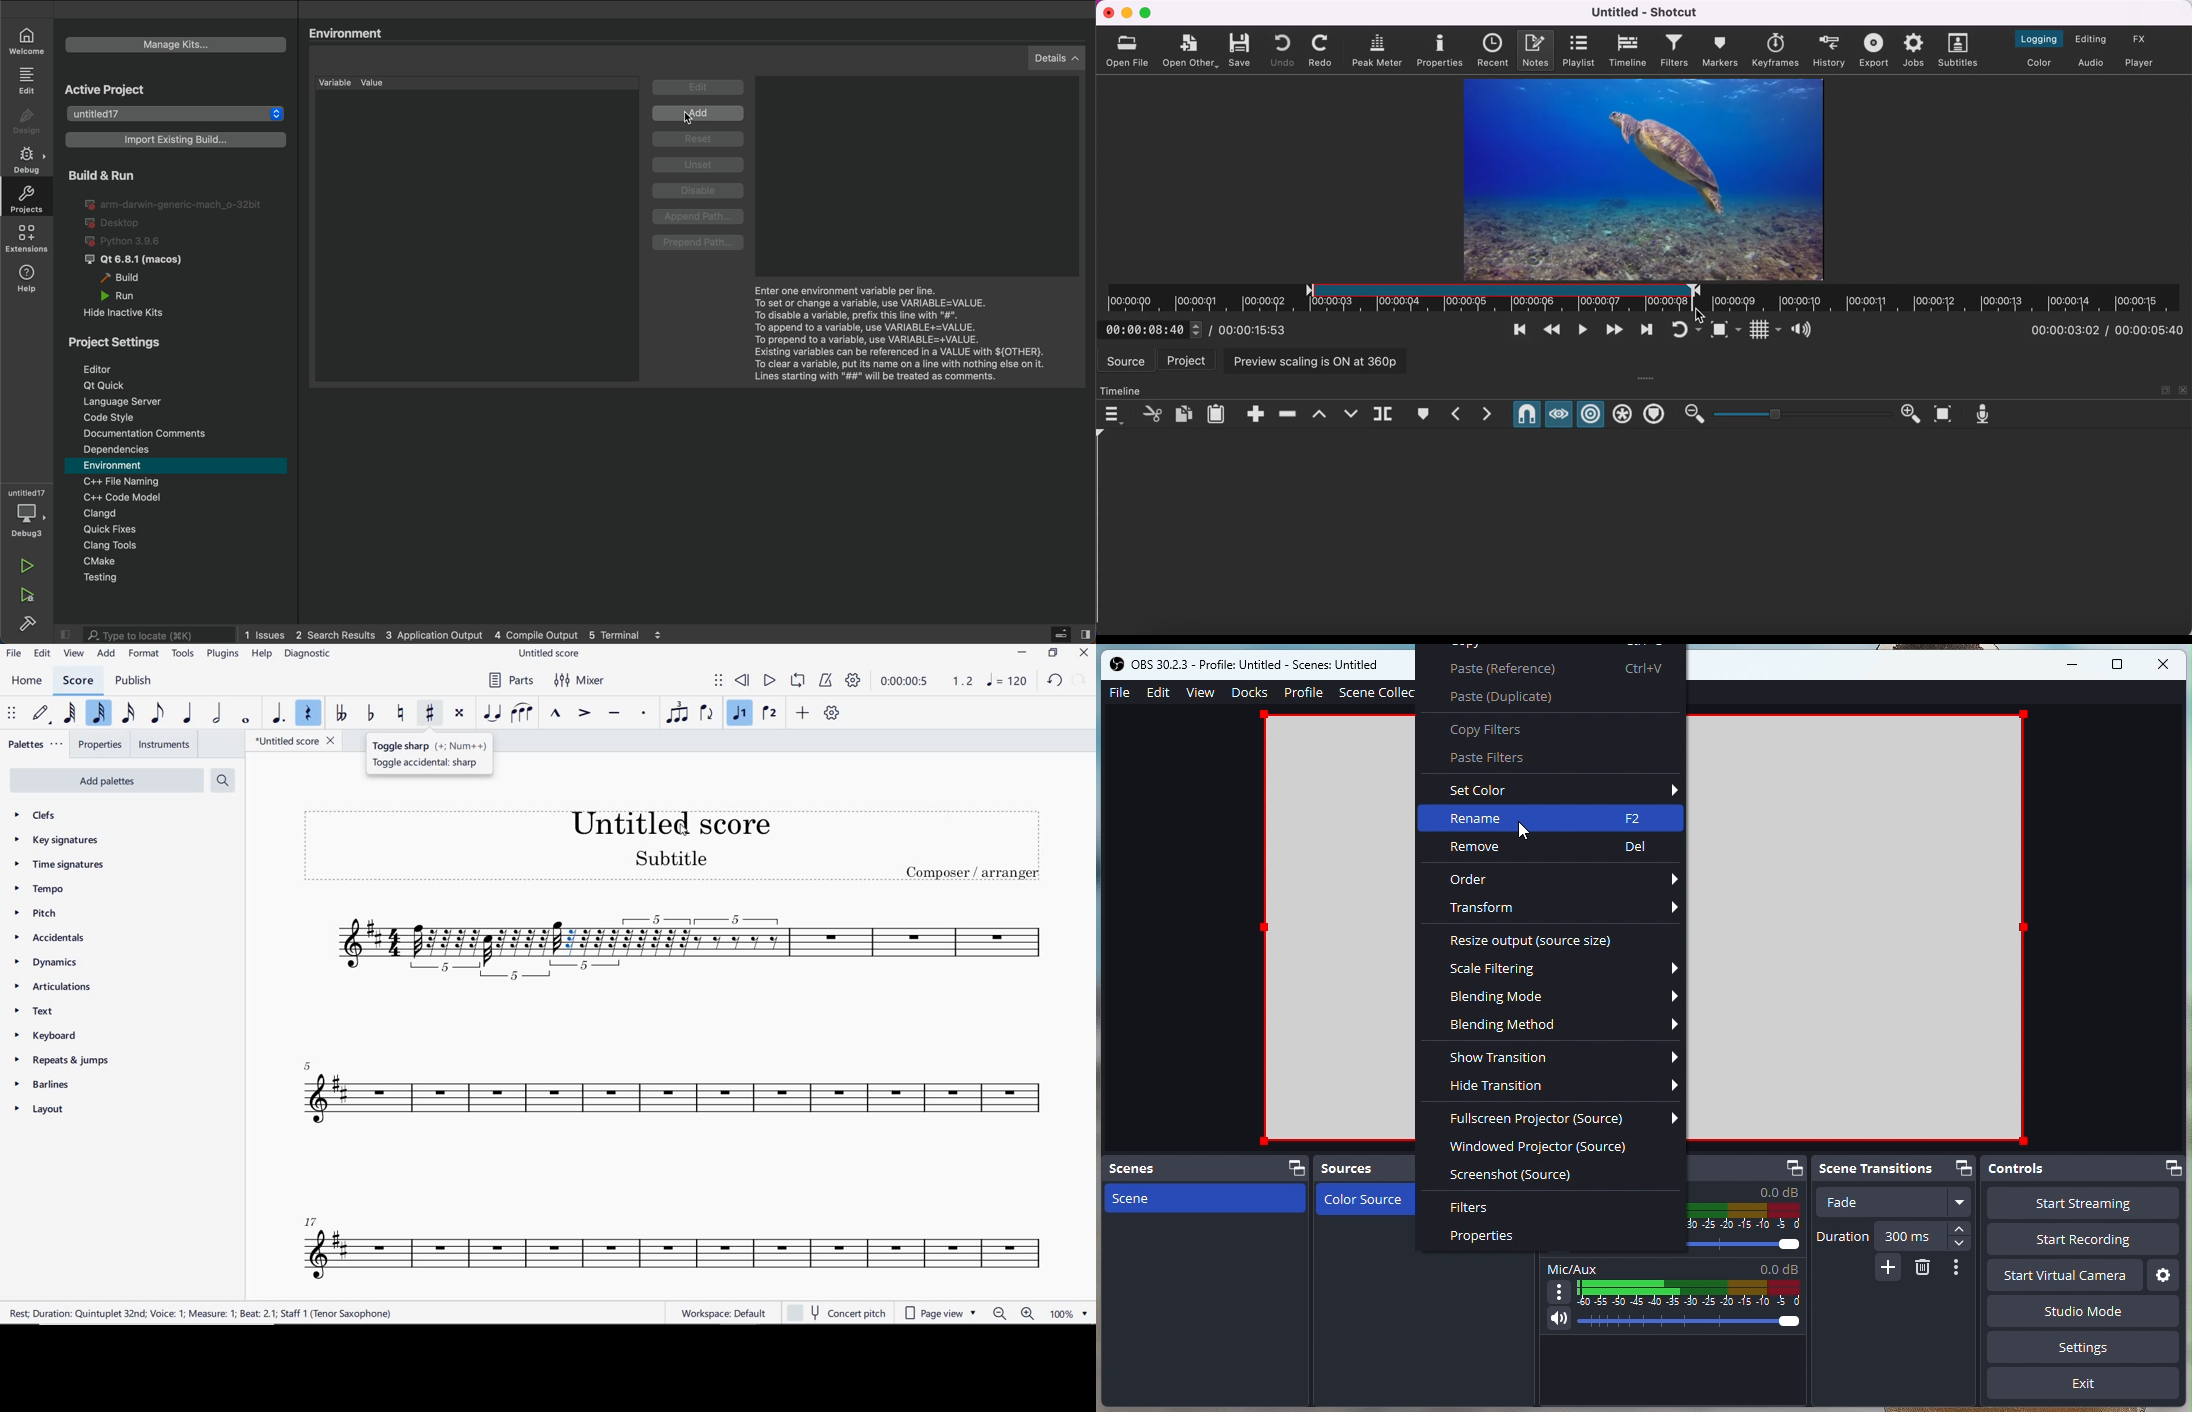 The height and width of the screenshot is (1428, 2212). Describe the element at coordinates (12, 714) in the screenshot. I see `SELECET TO MOVE` at that location.